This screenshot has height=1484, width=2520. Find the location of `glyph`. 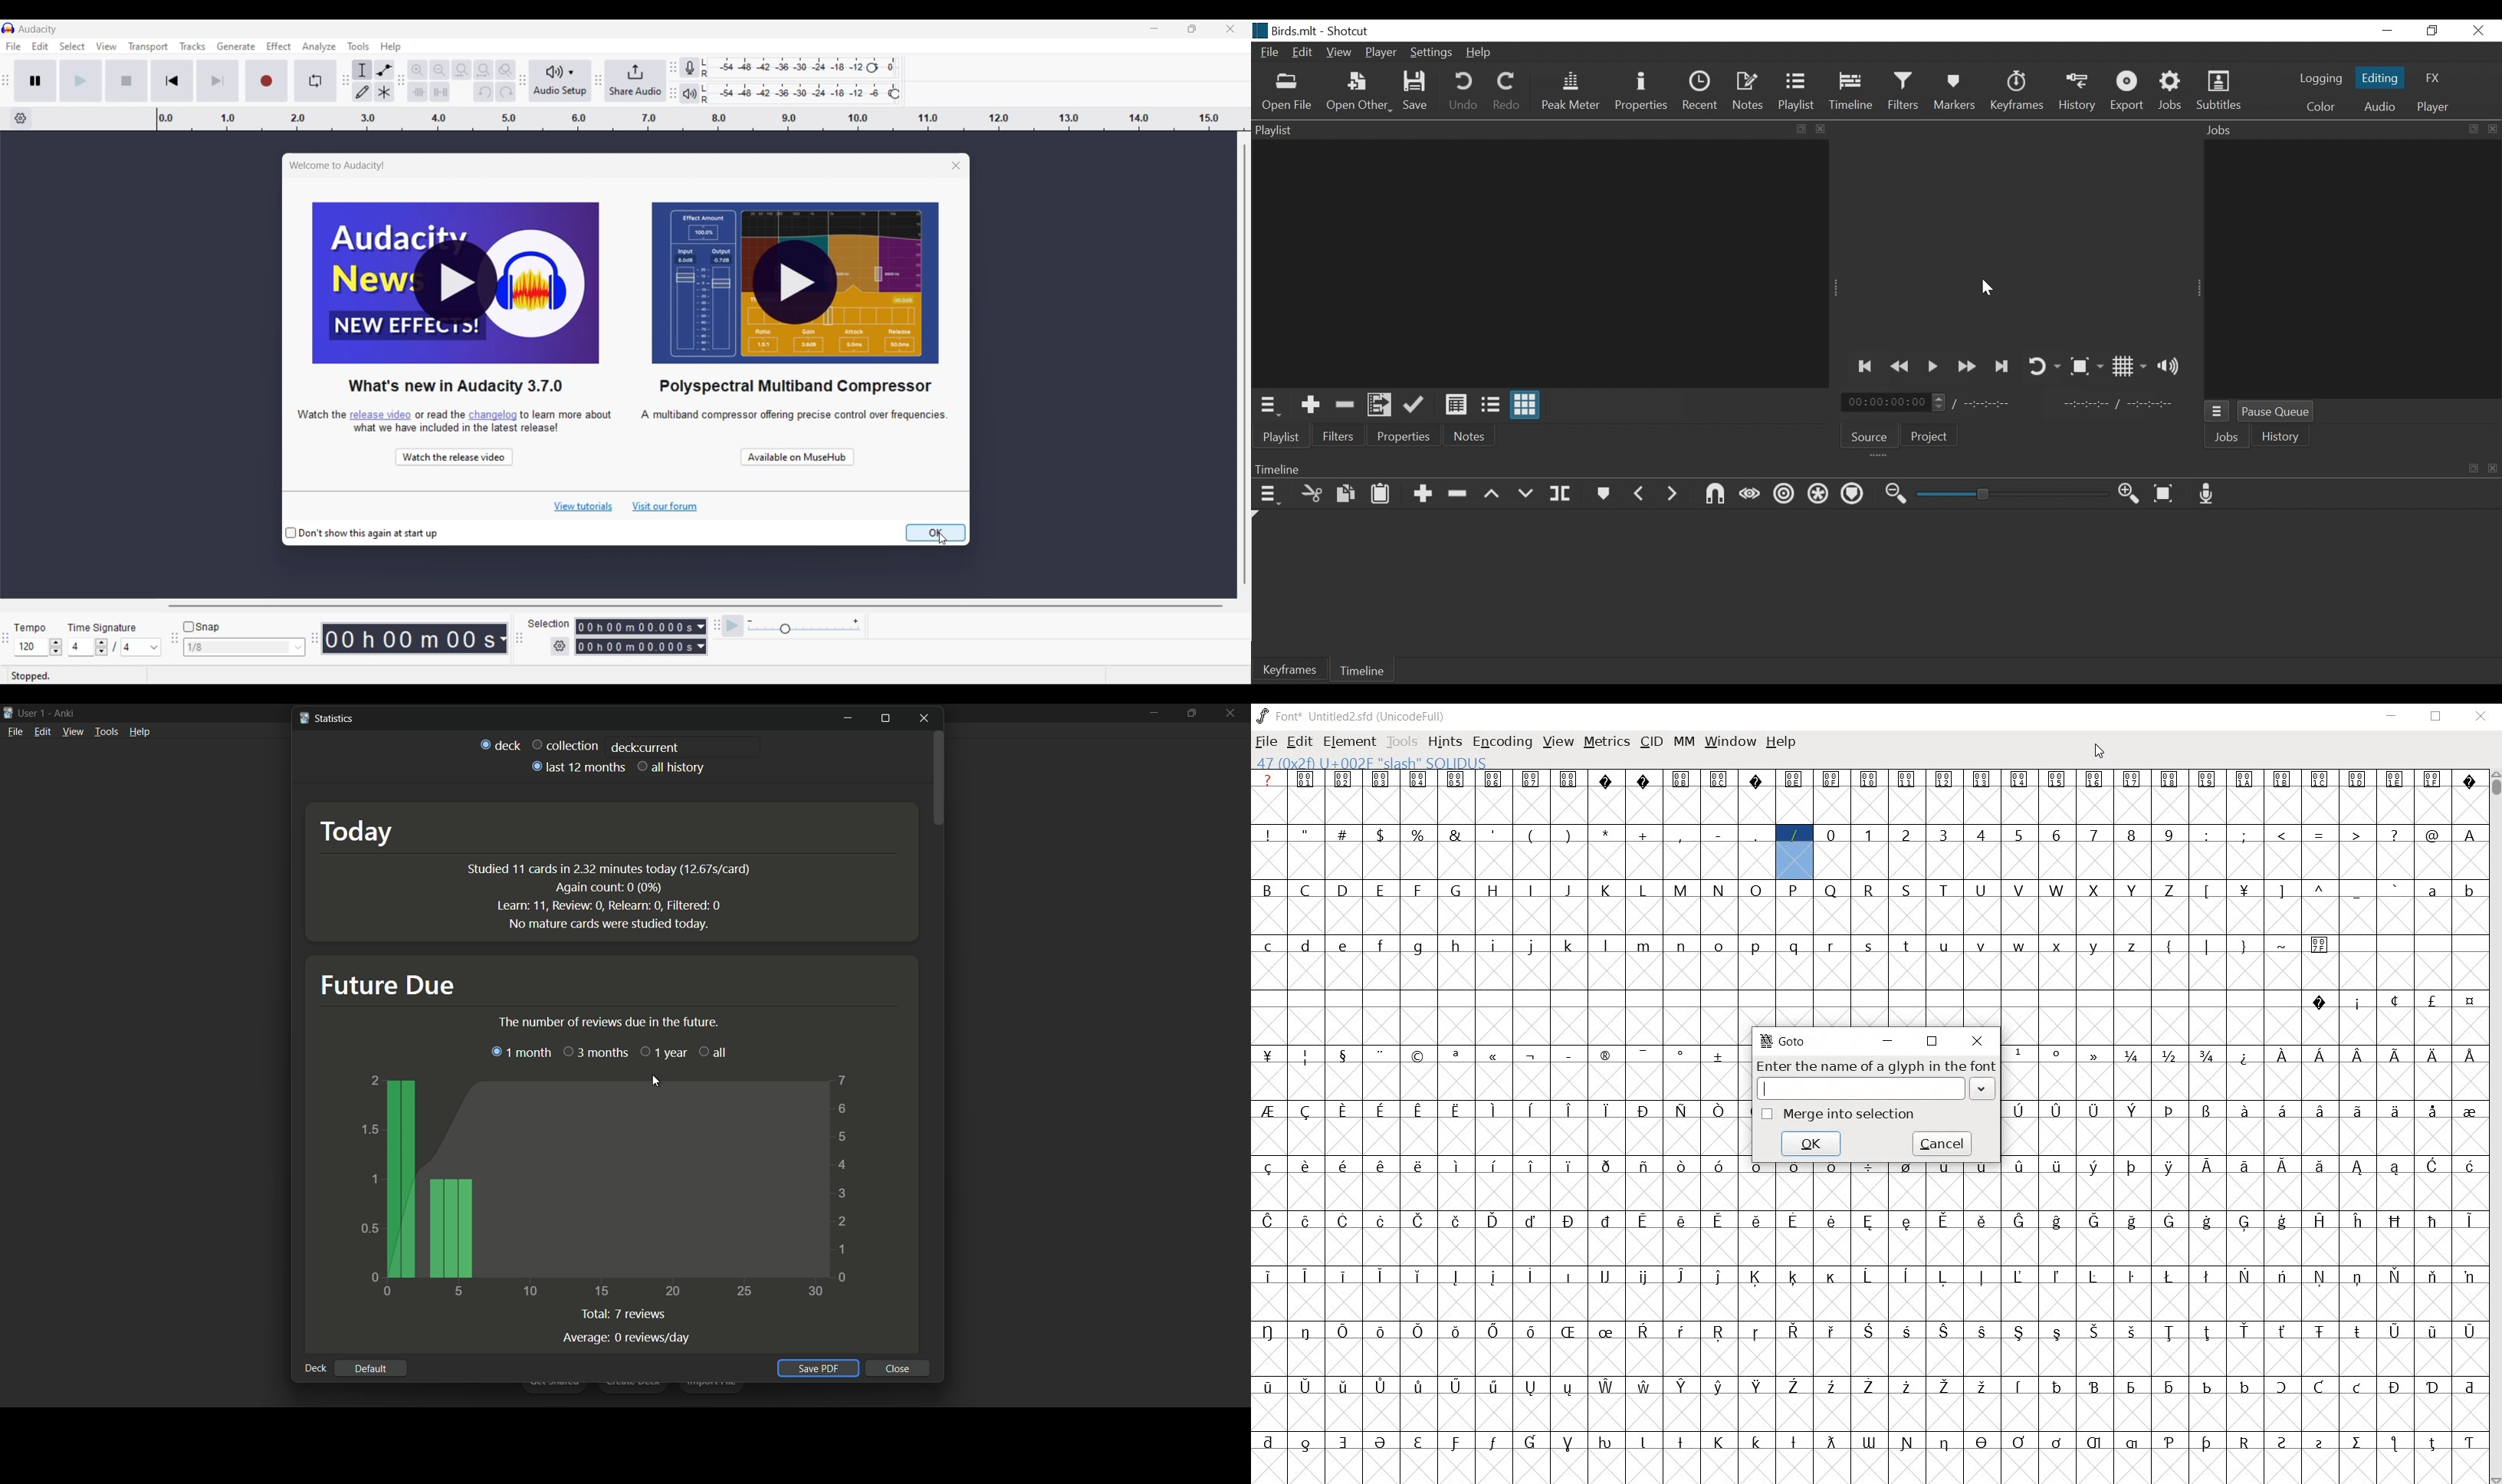

glyph is located at coordinates (2320, 779).